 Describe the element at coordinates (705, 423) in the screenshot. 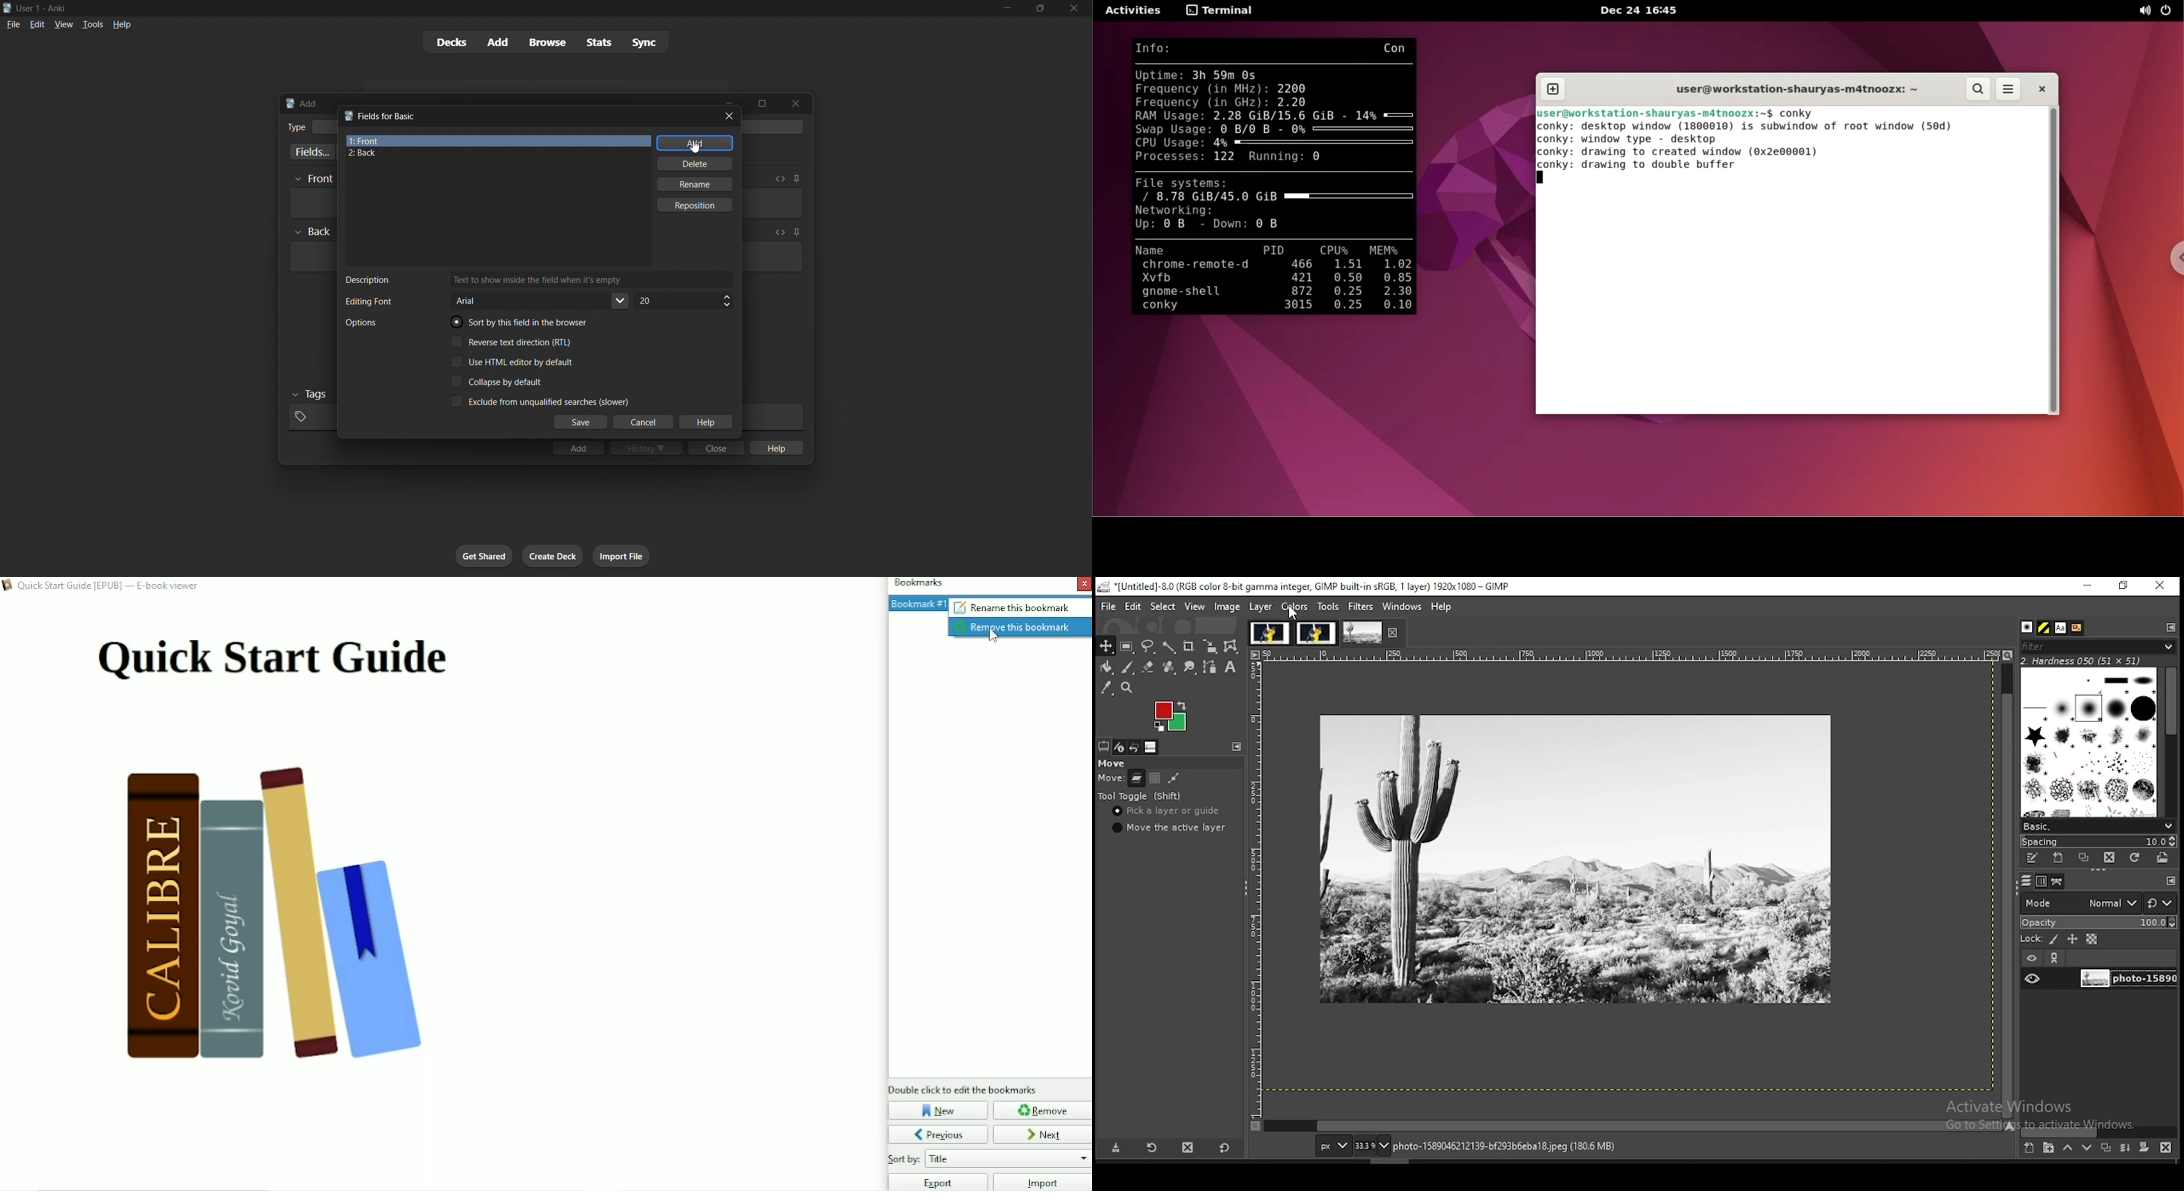

I see `help` at that location.